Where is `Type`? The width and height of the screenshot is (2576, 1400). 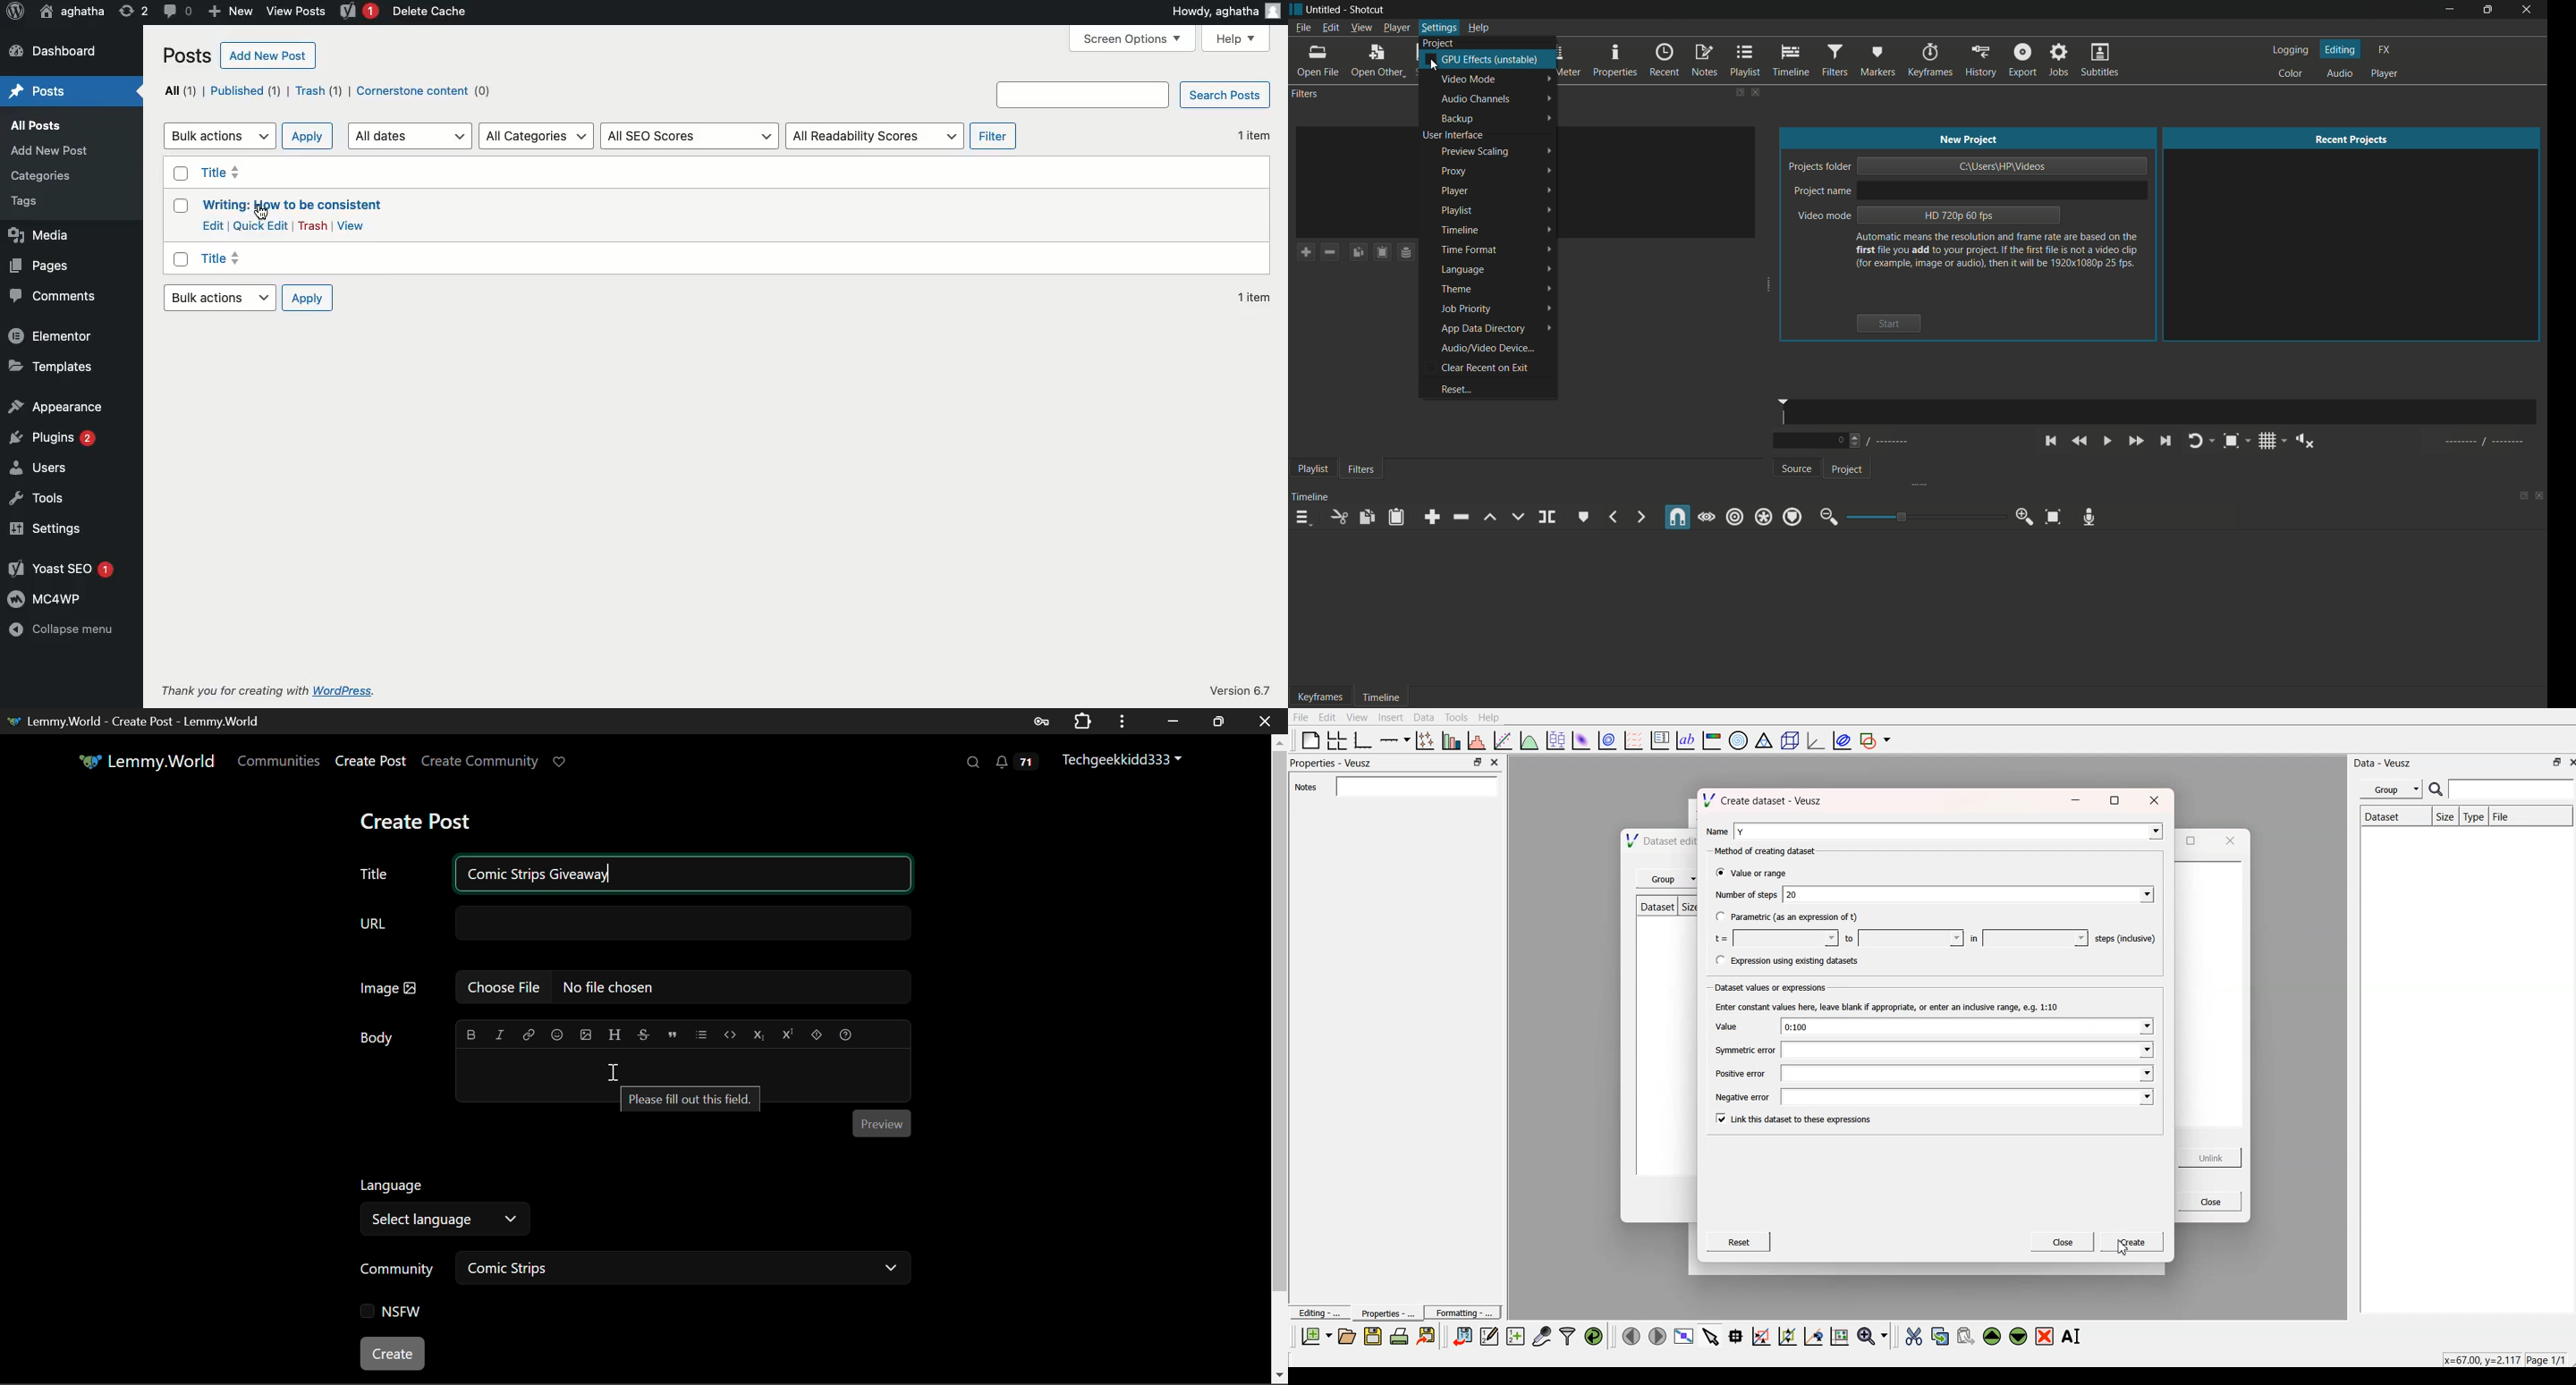
Type is located at coordinates (2473, 816).